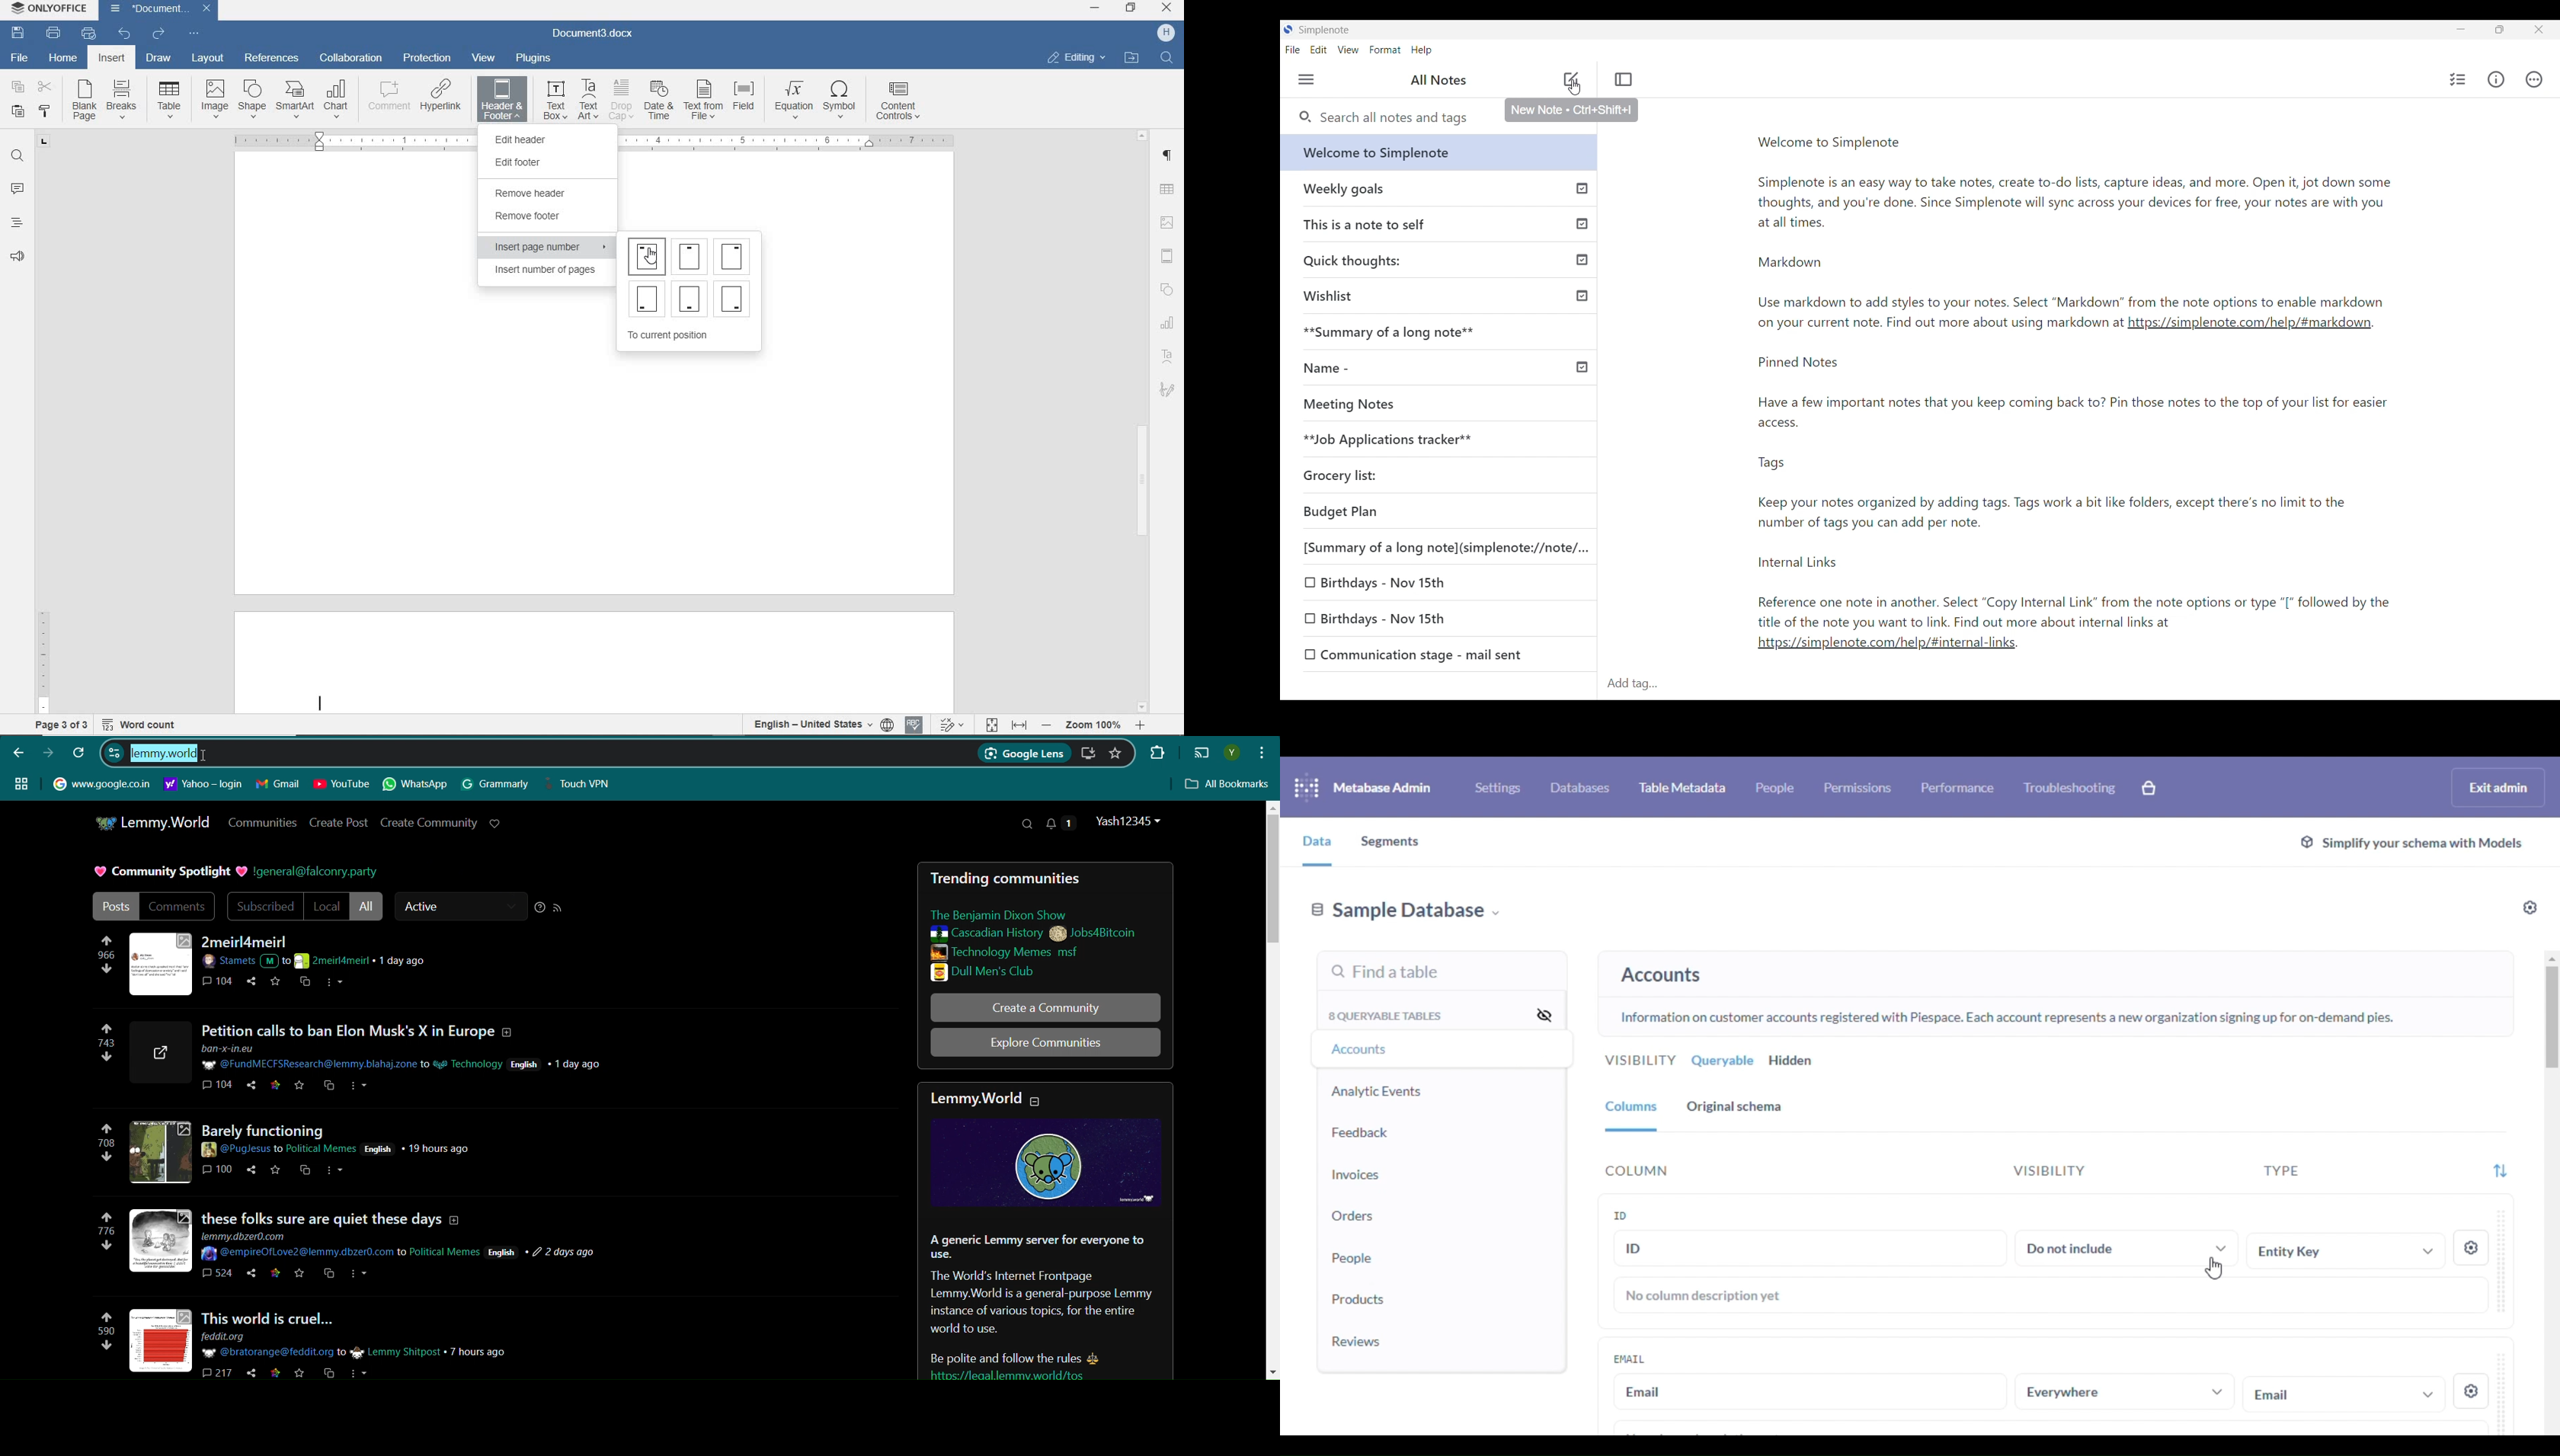 This screenshot has width=2576, height=1456. Describe the element at coordinates (1444, 189) in the screenshot. I see `Published note indicated by check icon` at that location.